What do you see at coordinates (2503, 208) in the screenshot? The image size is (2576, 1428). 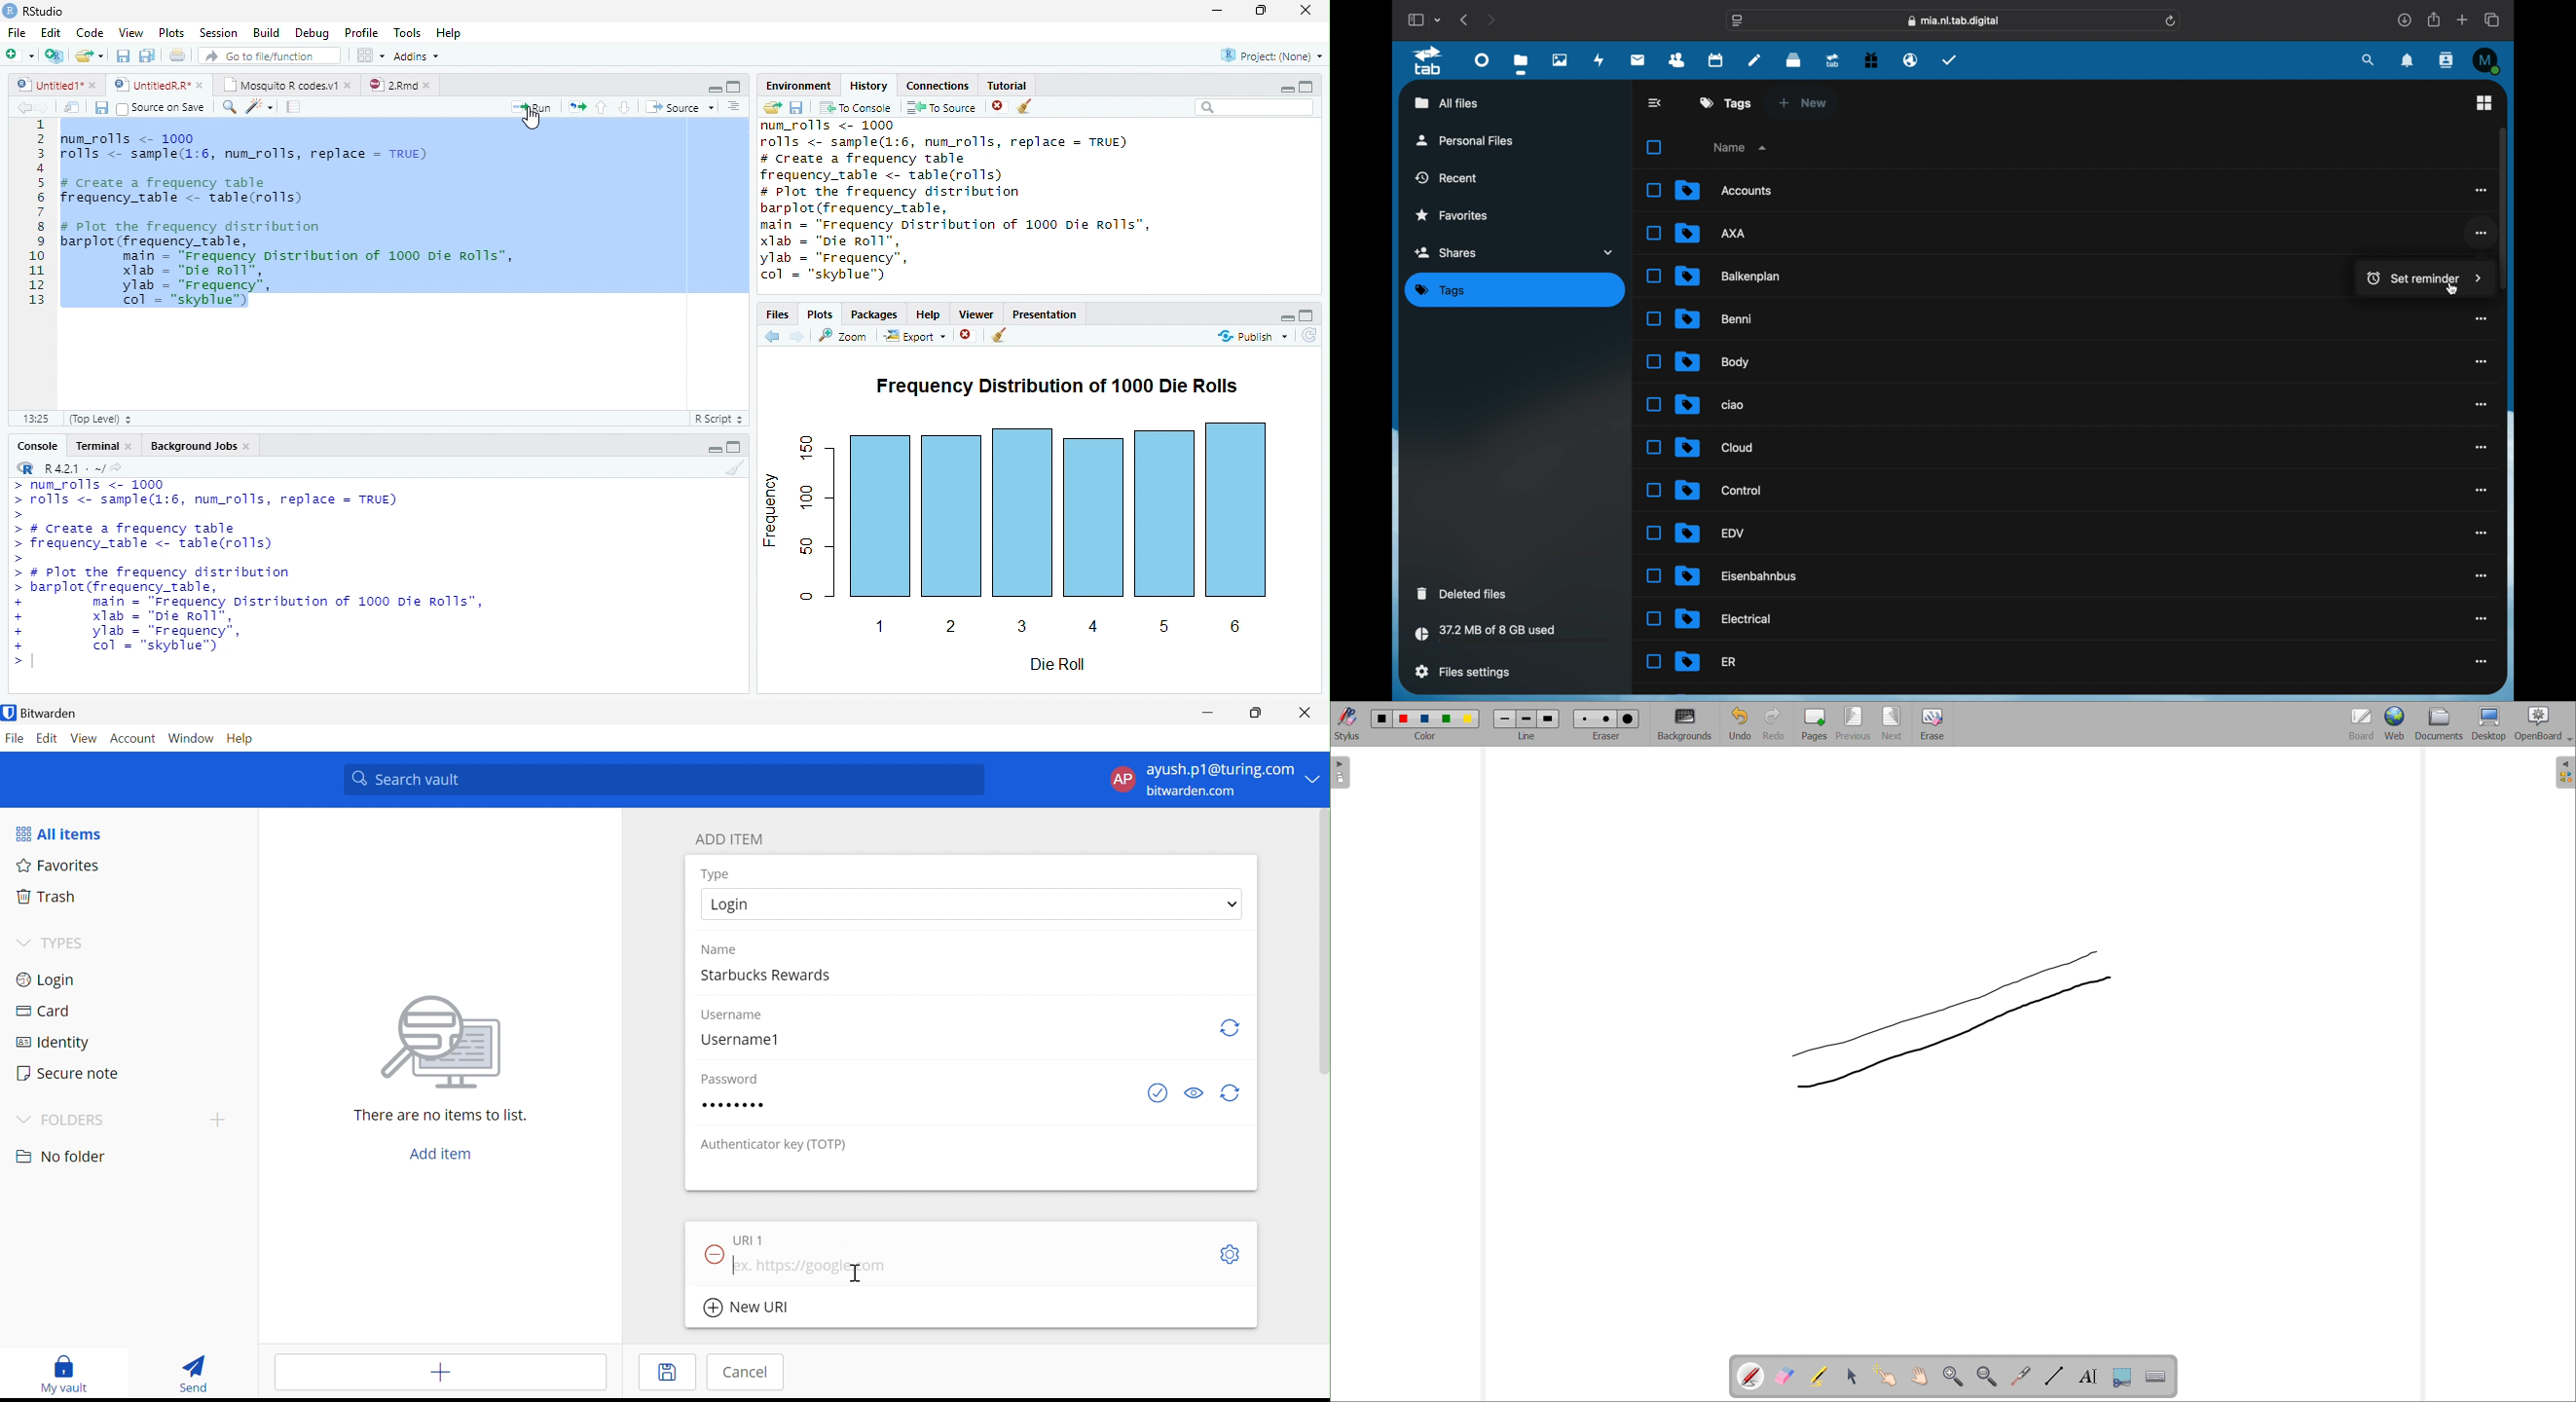 I see `scroll box` at bounding box center [2503, 208].